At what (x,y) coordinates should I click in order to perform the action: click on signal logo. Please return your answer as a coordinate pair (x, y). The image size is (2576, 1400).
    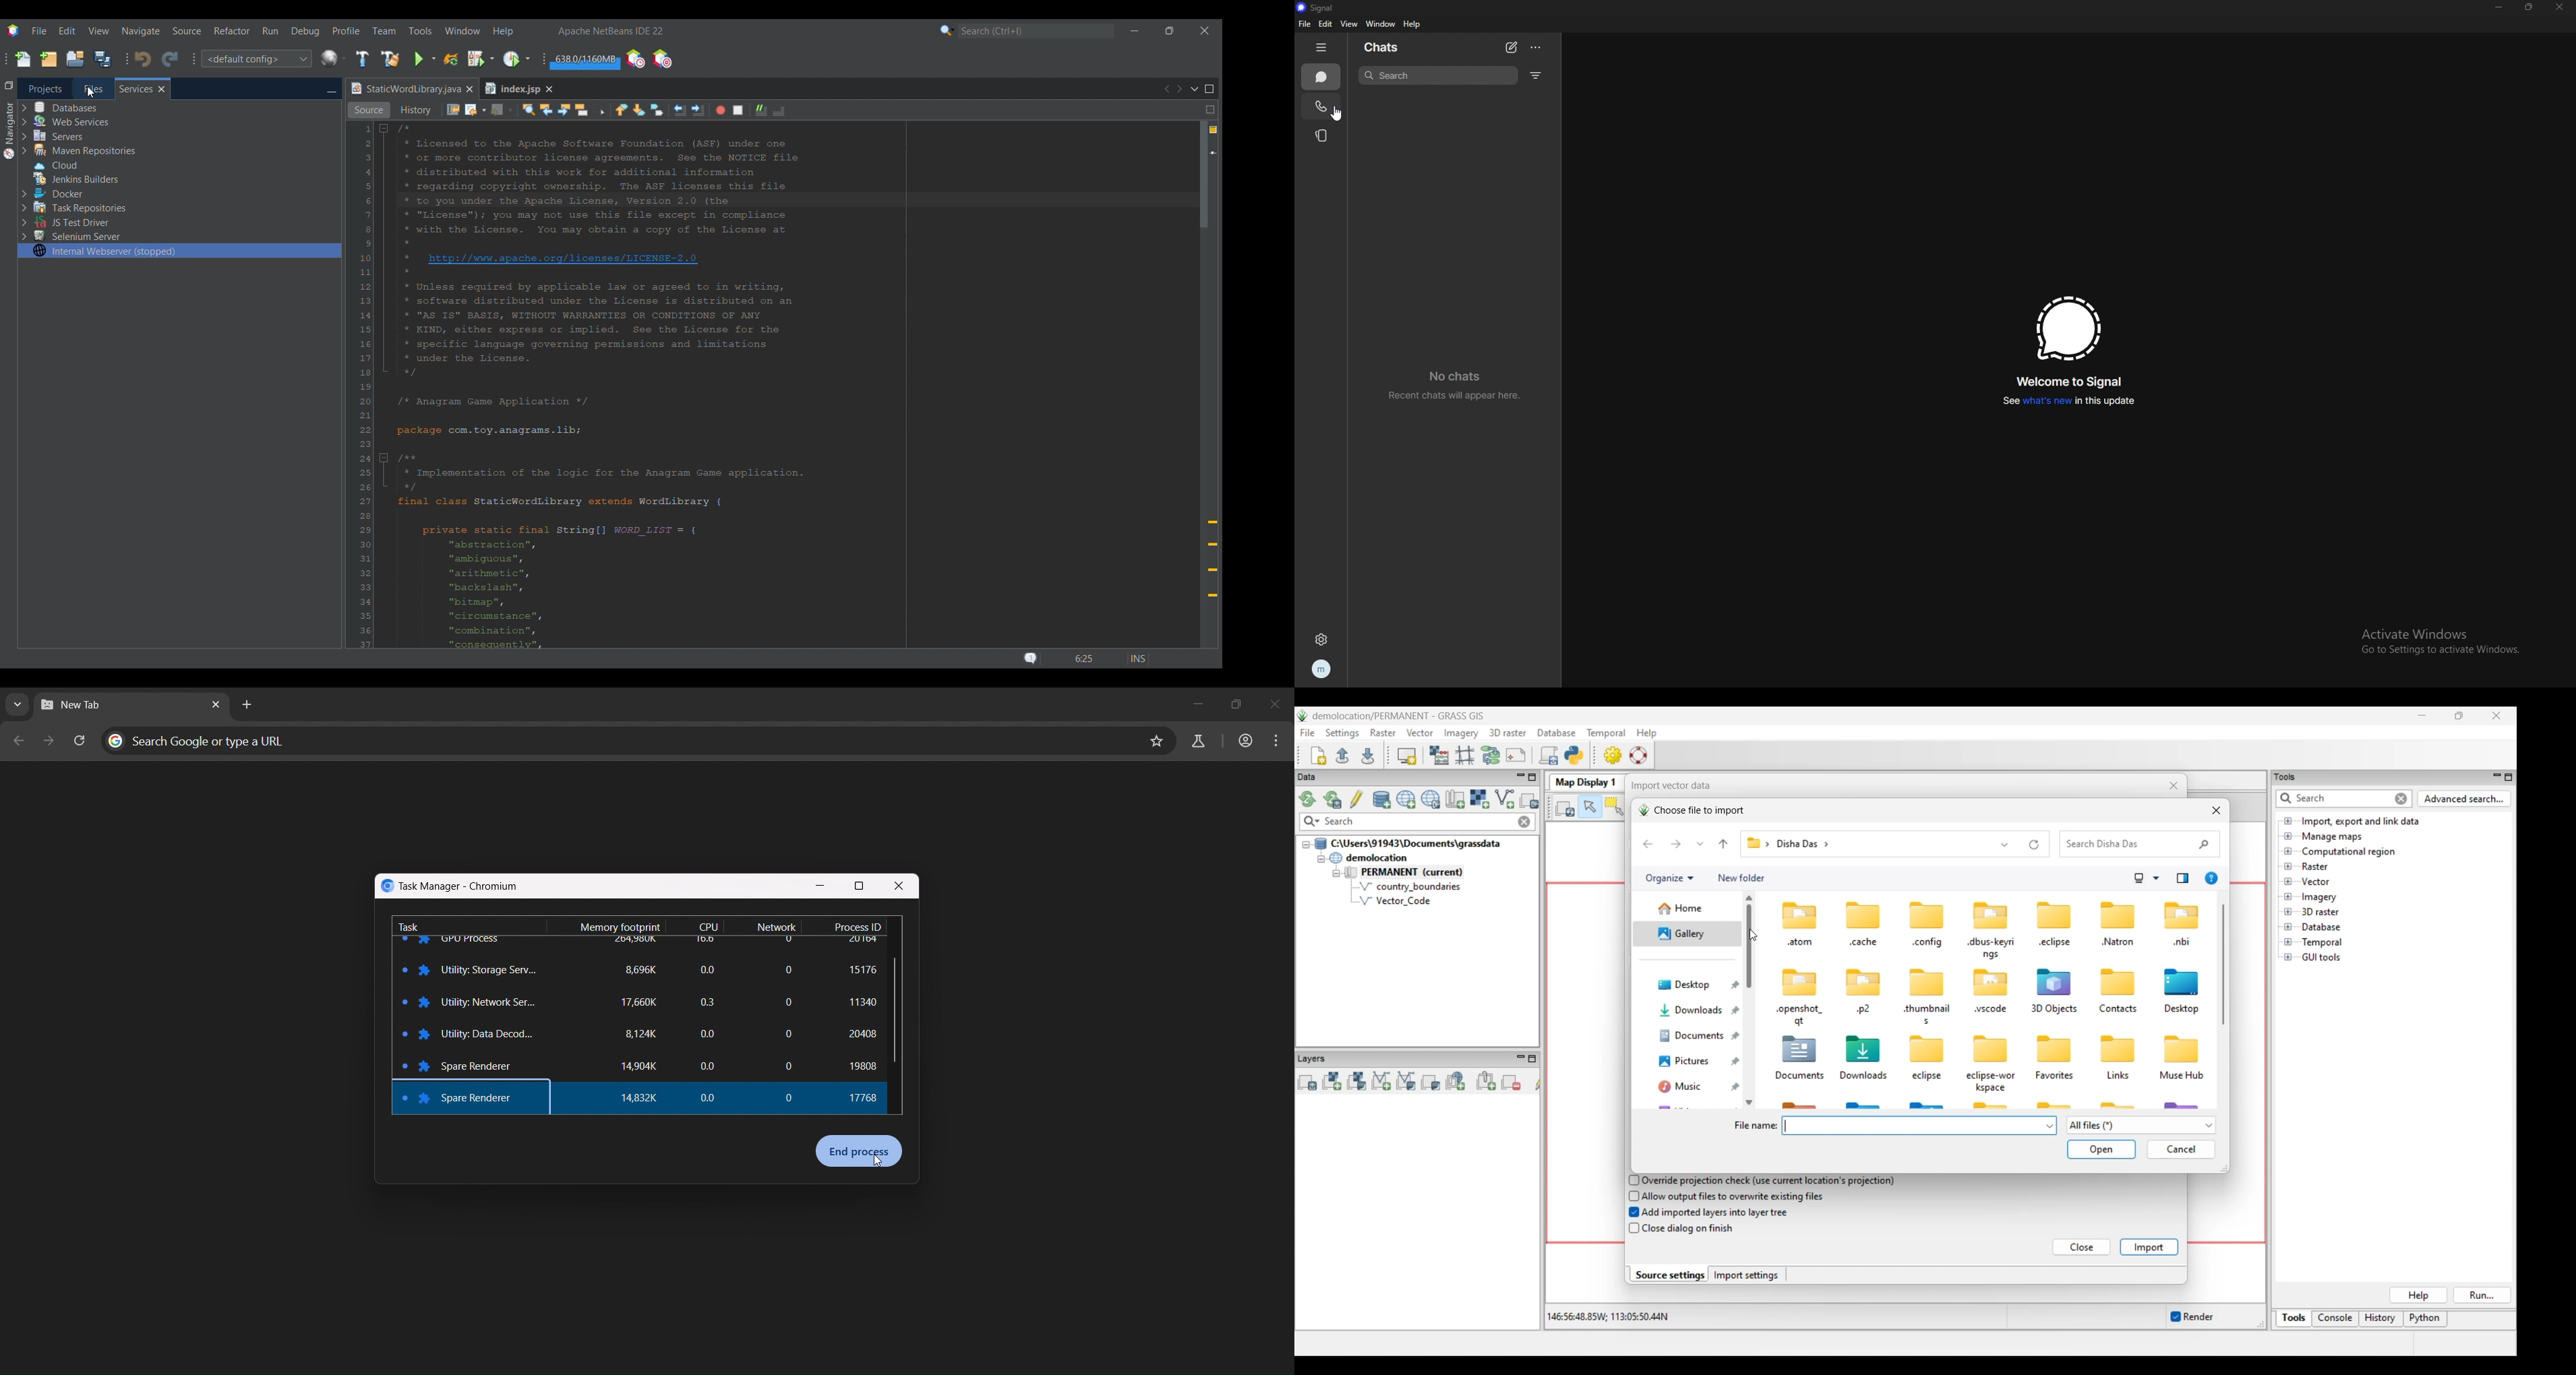
    Looking at the image, I should click on (2068, 328).